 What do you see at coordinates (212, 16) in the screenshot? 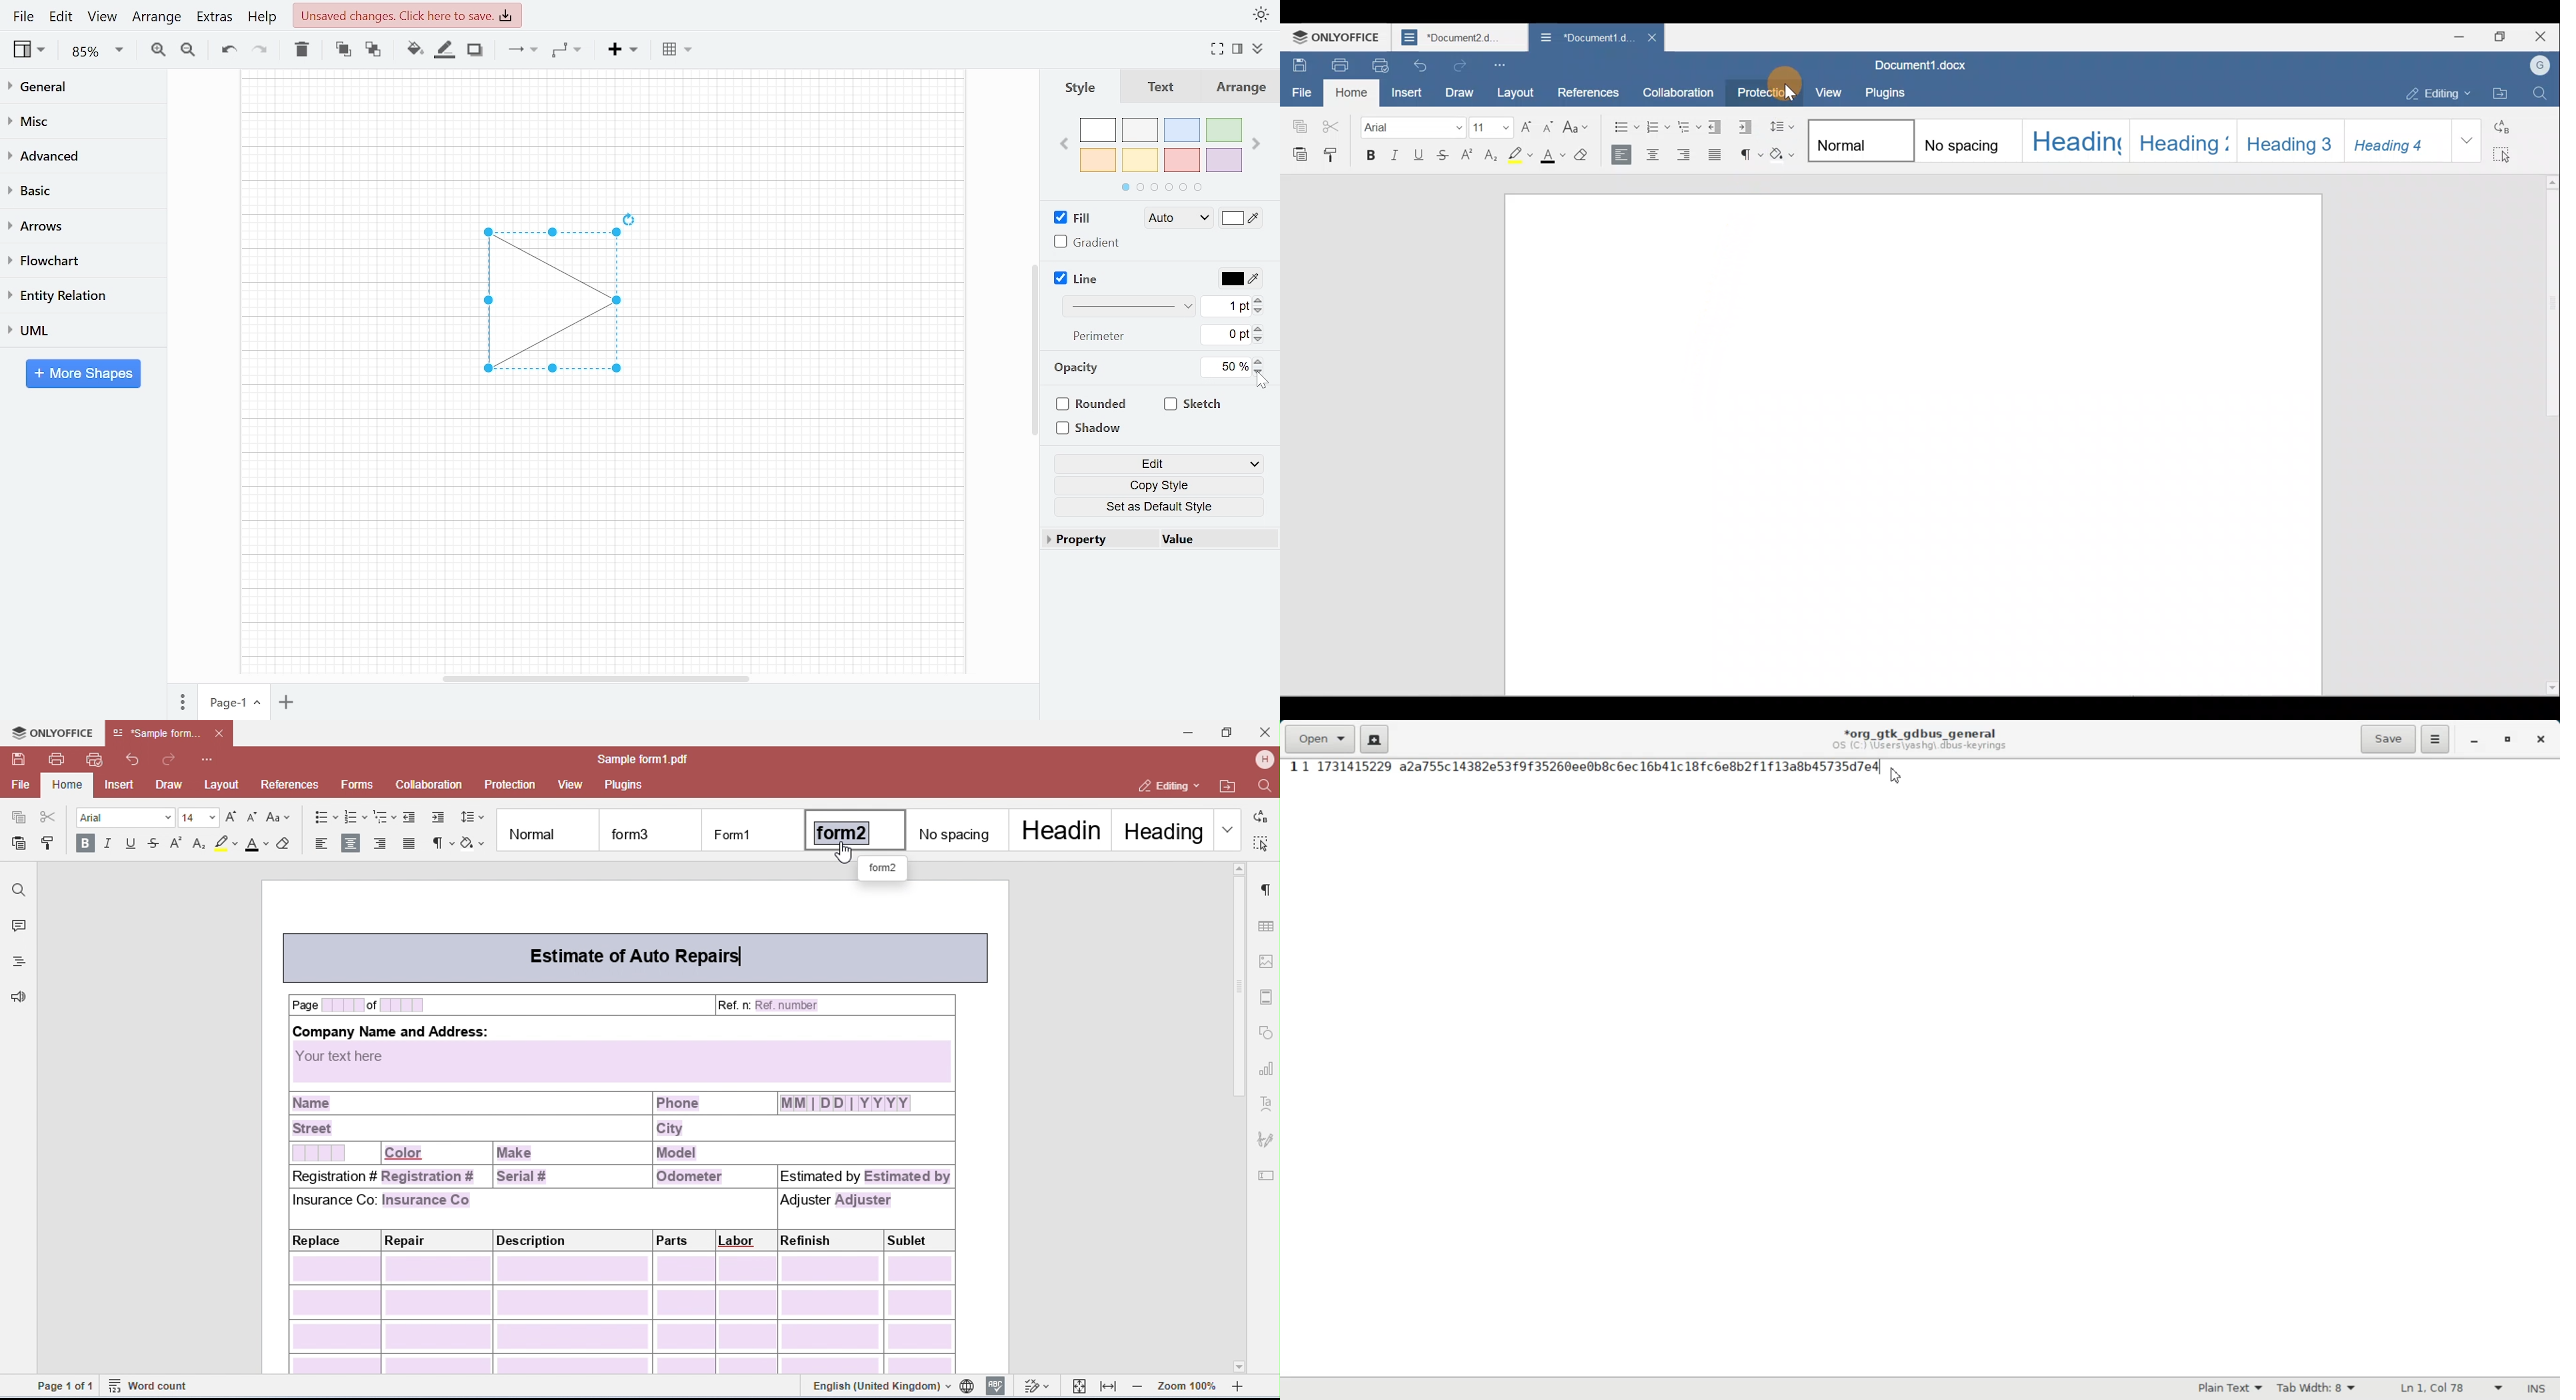
I see `Extras` at bounding box center [212, 16].